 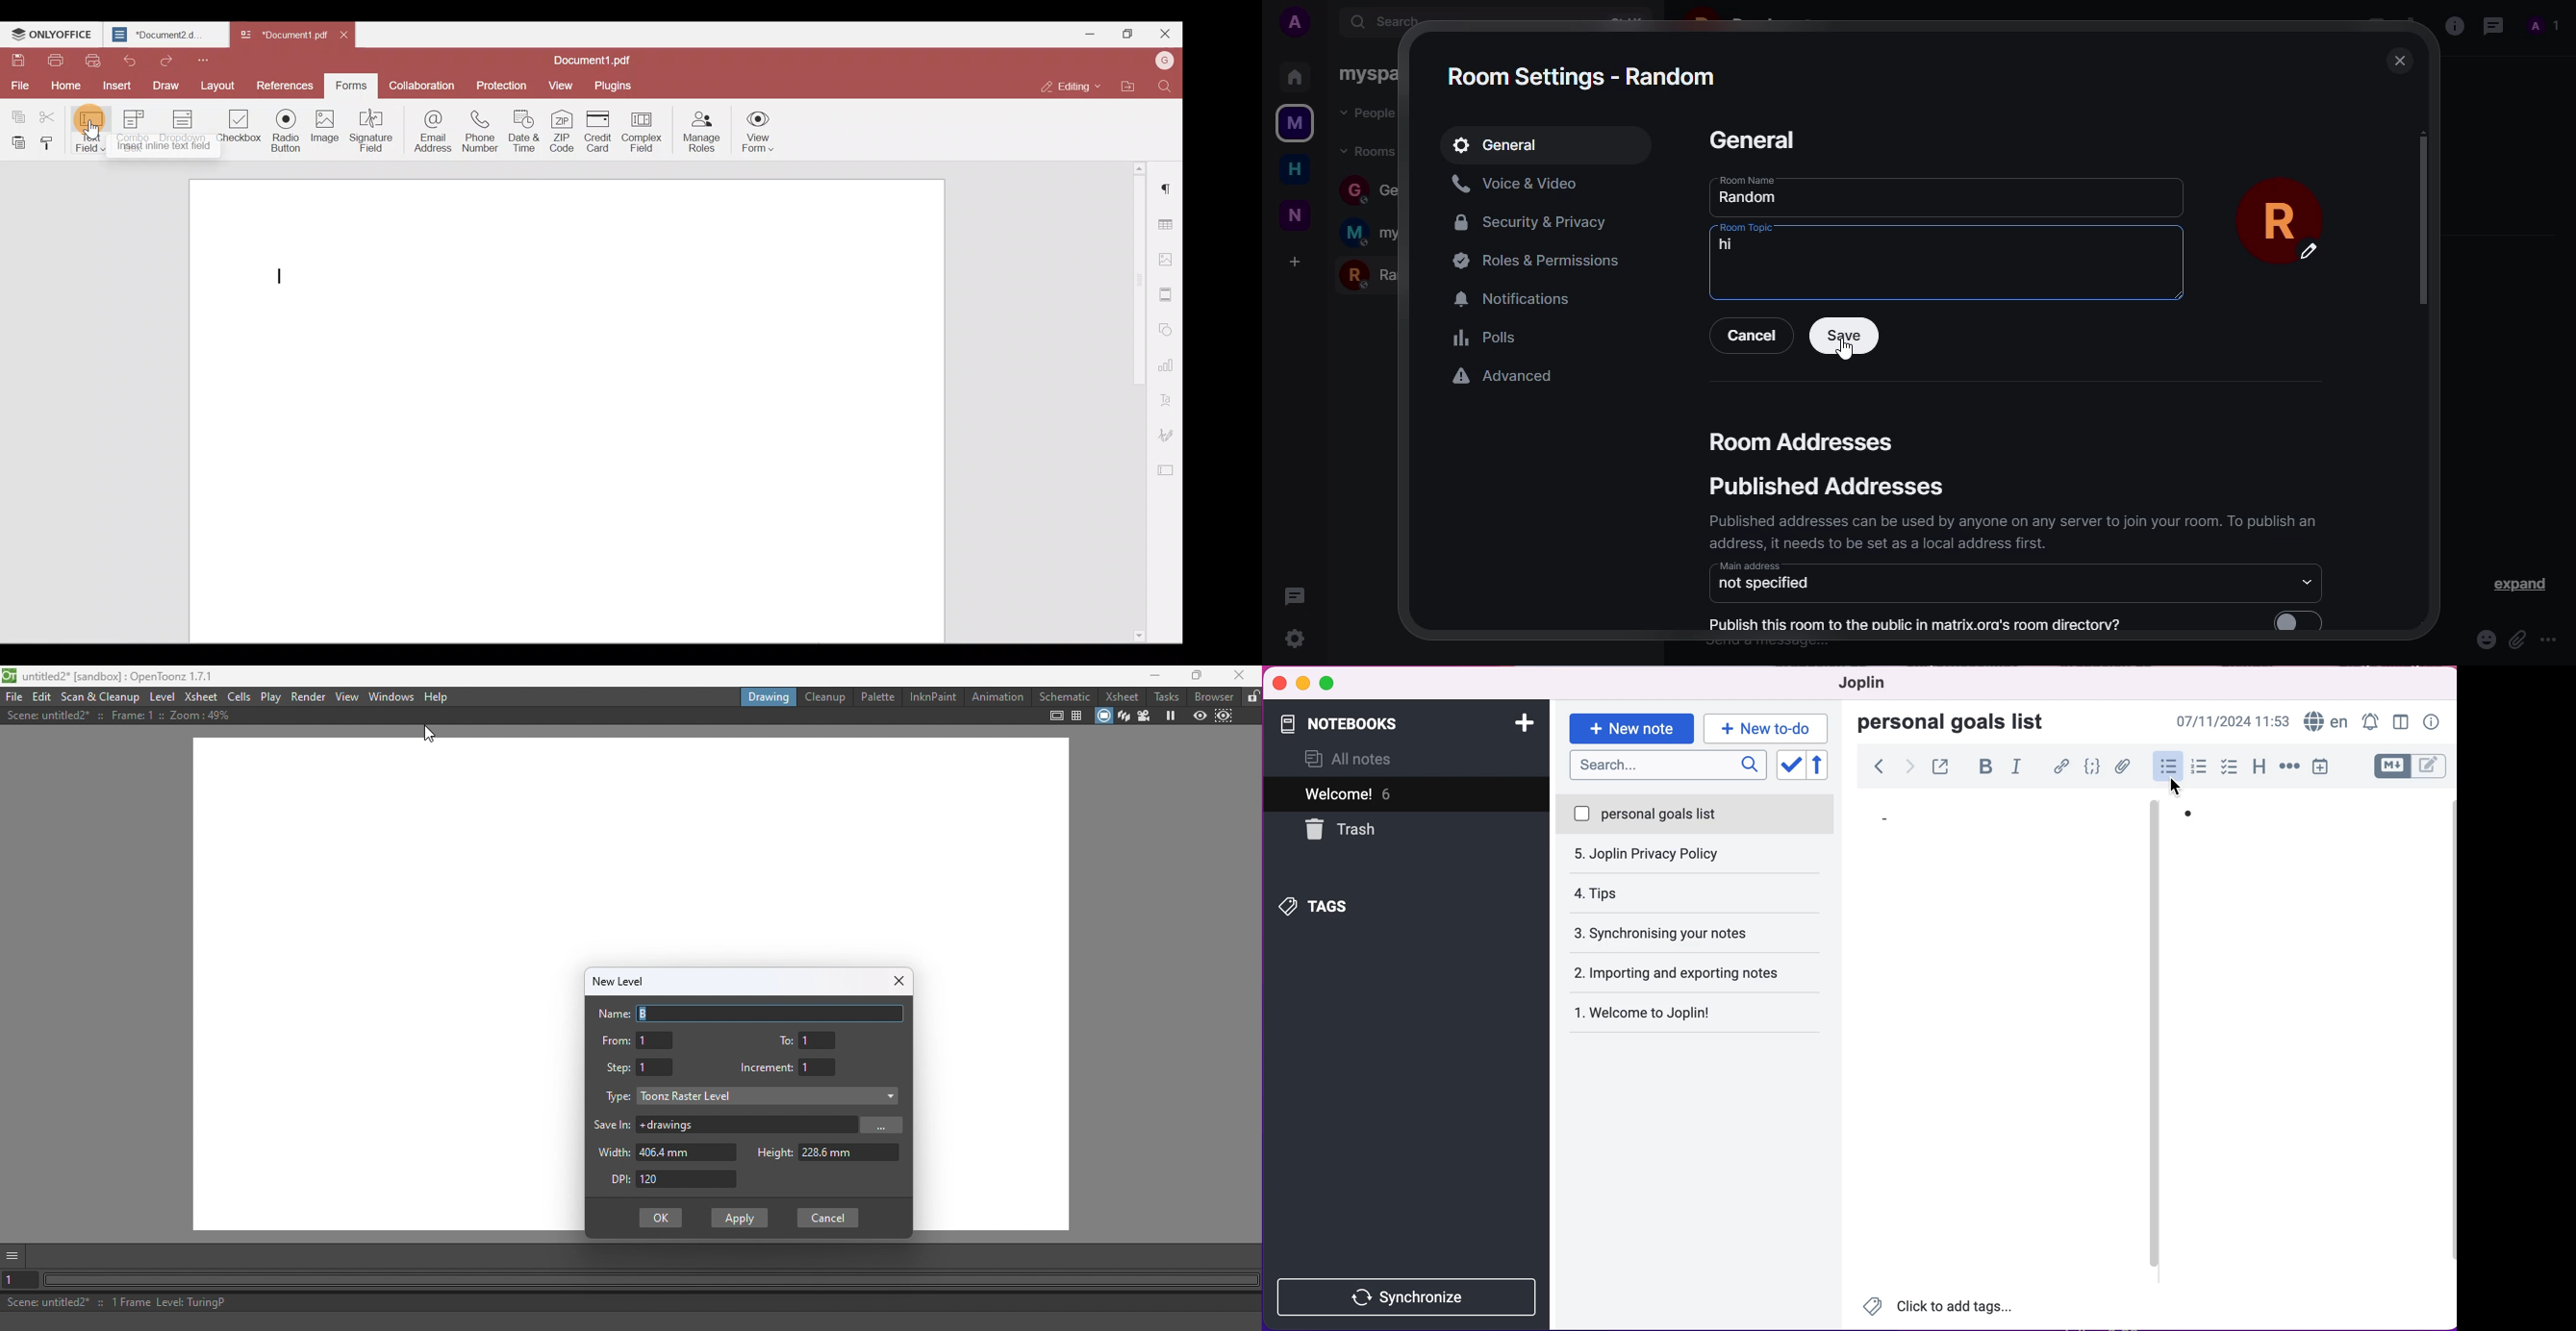 What do you see at coordinates (1668, 975) in the screenshot?
I see `welcome to joplin!` at bounding box center [1668, 975].